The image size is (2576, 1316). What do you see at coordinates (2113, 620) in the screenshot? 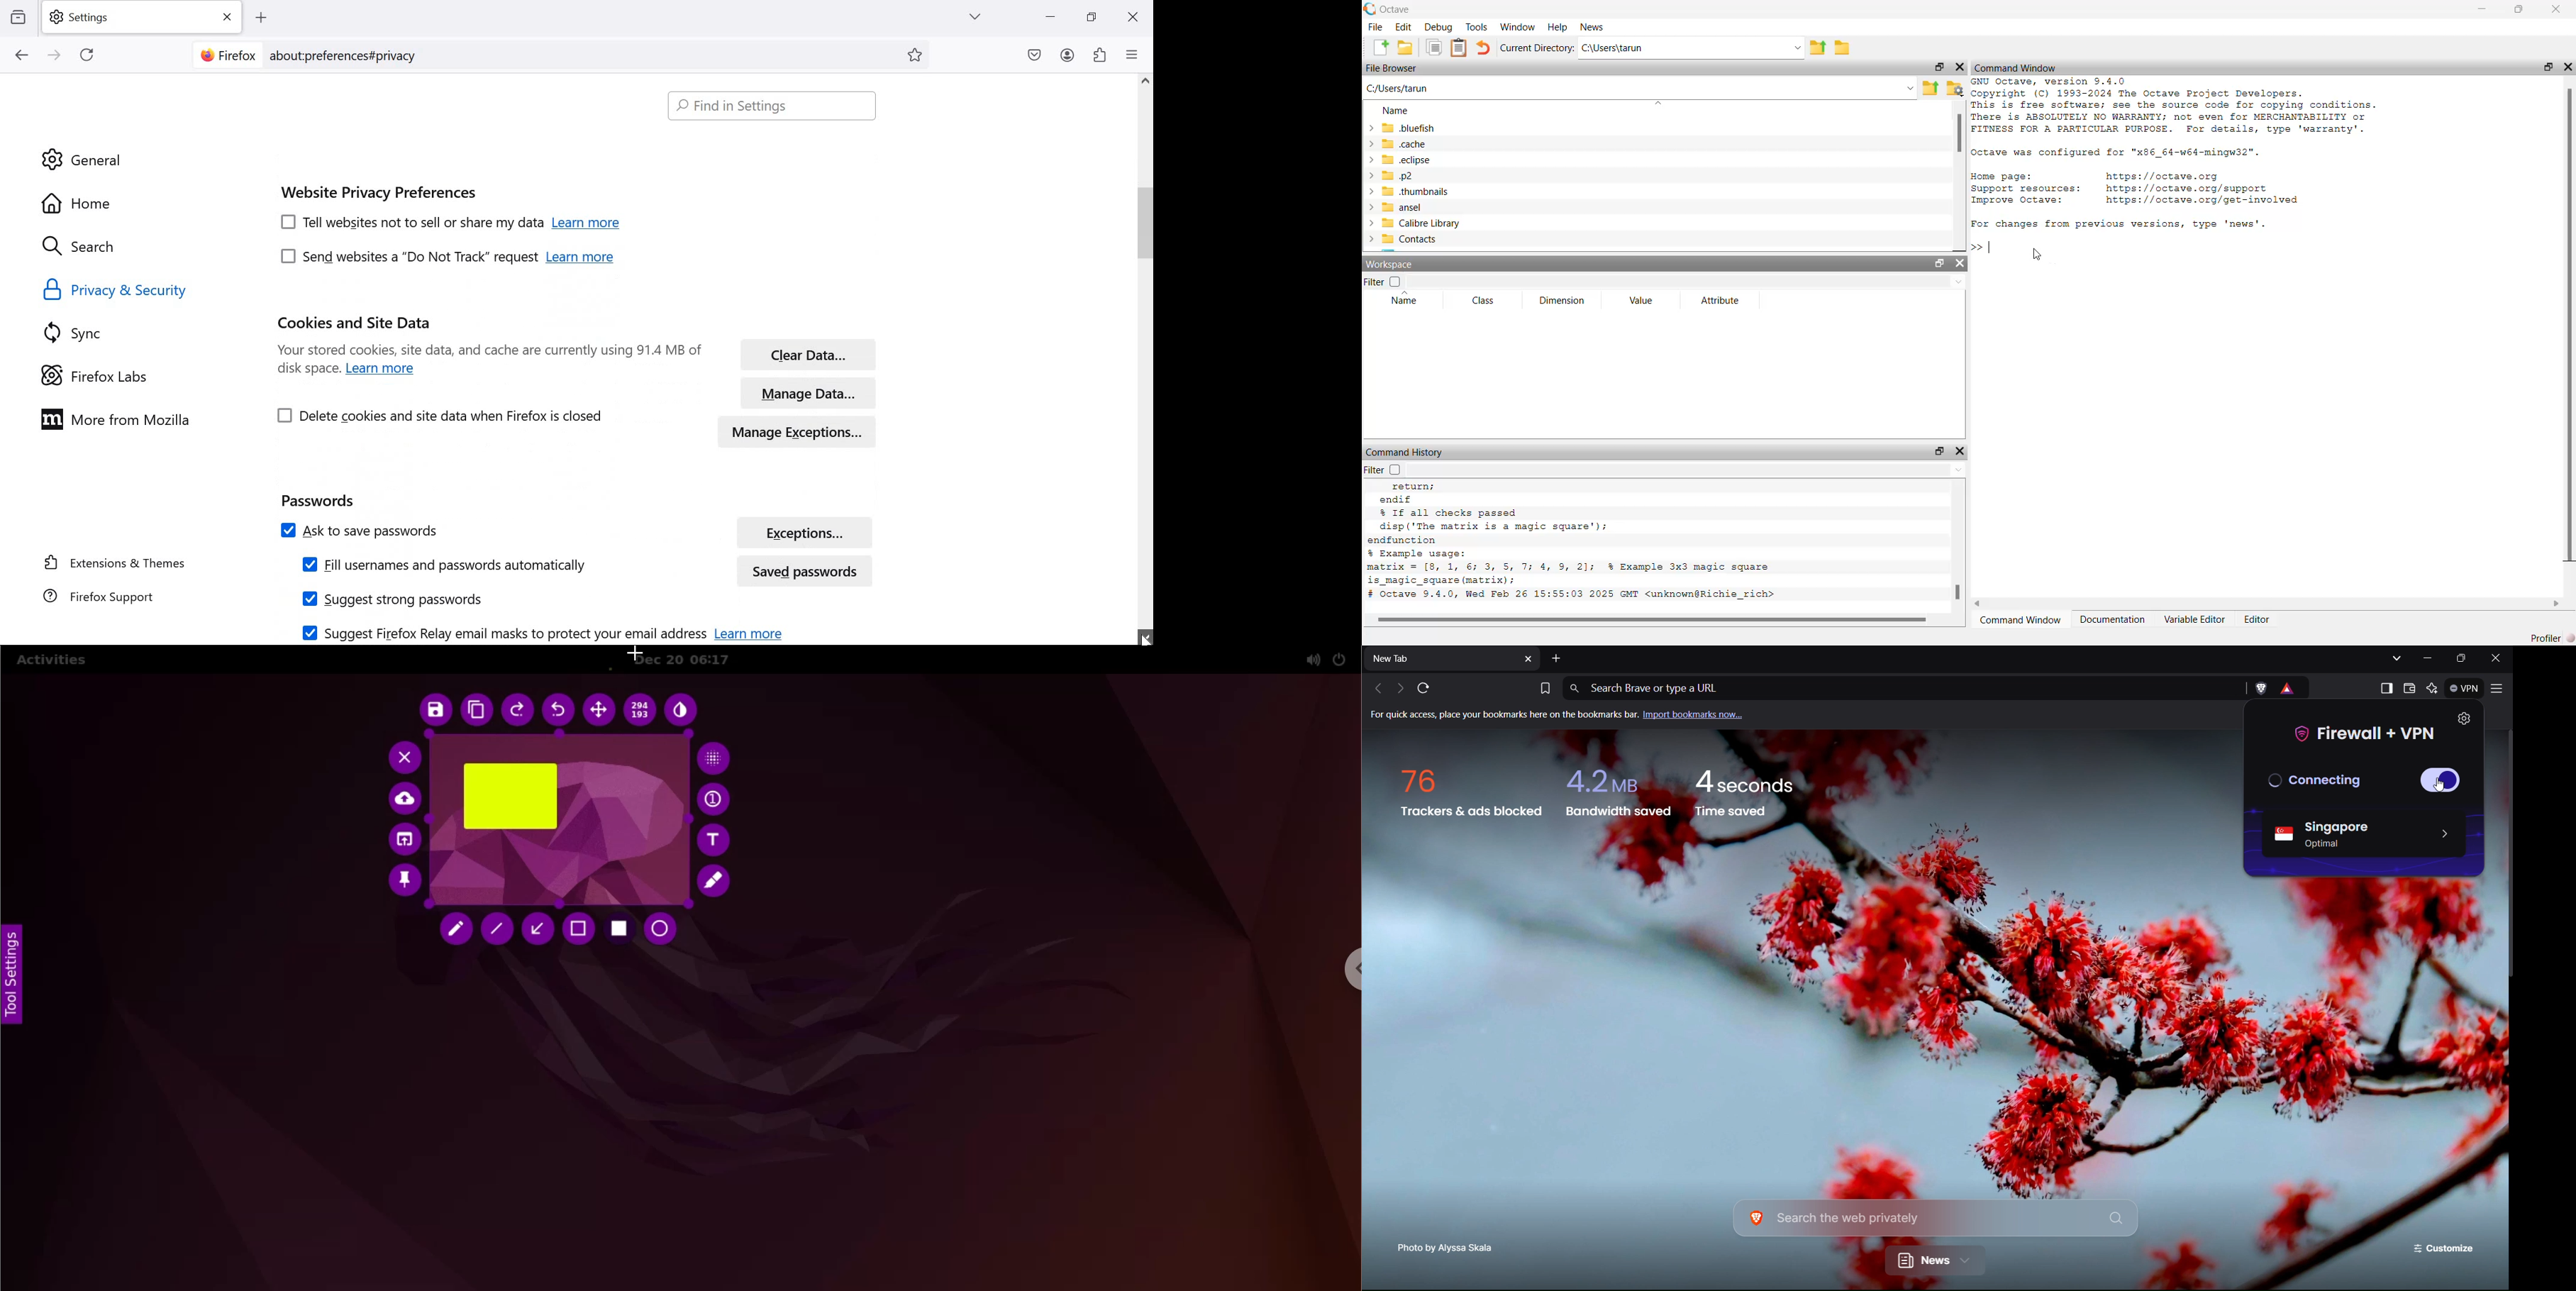
I see `Documentation` at bounding box center [2113, 620].